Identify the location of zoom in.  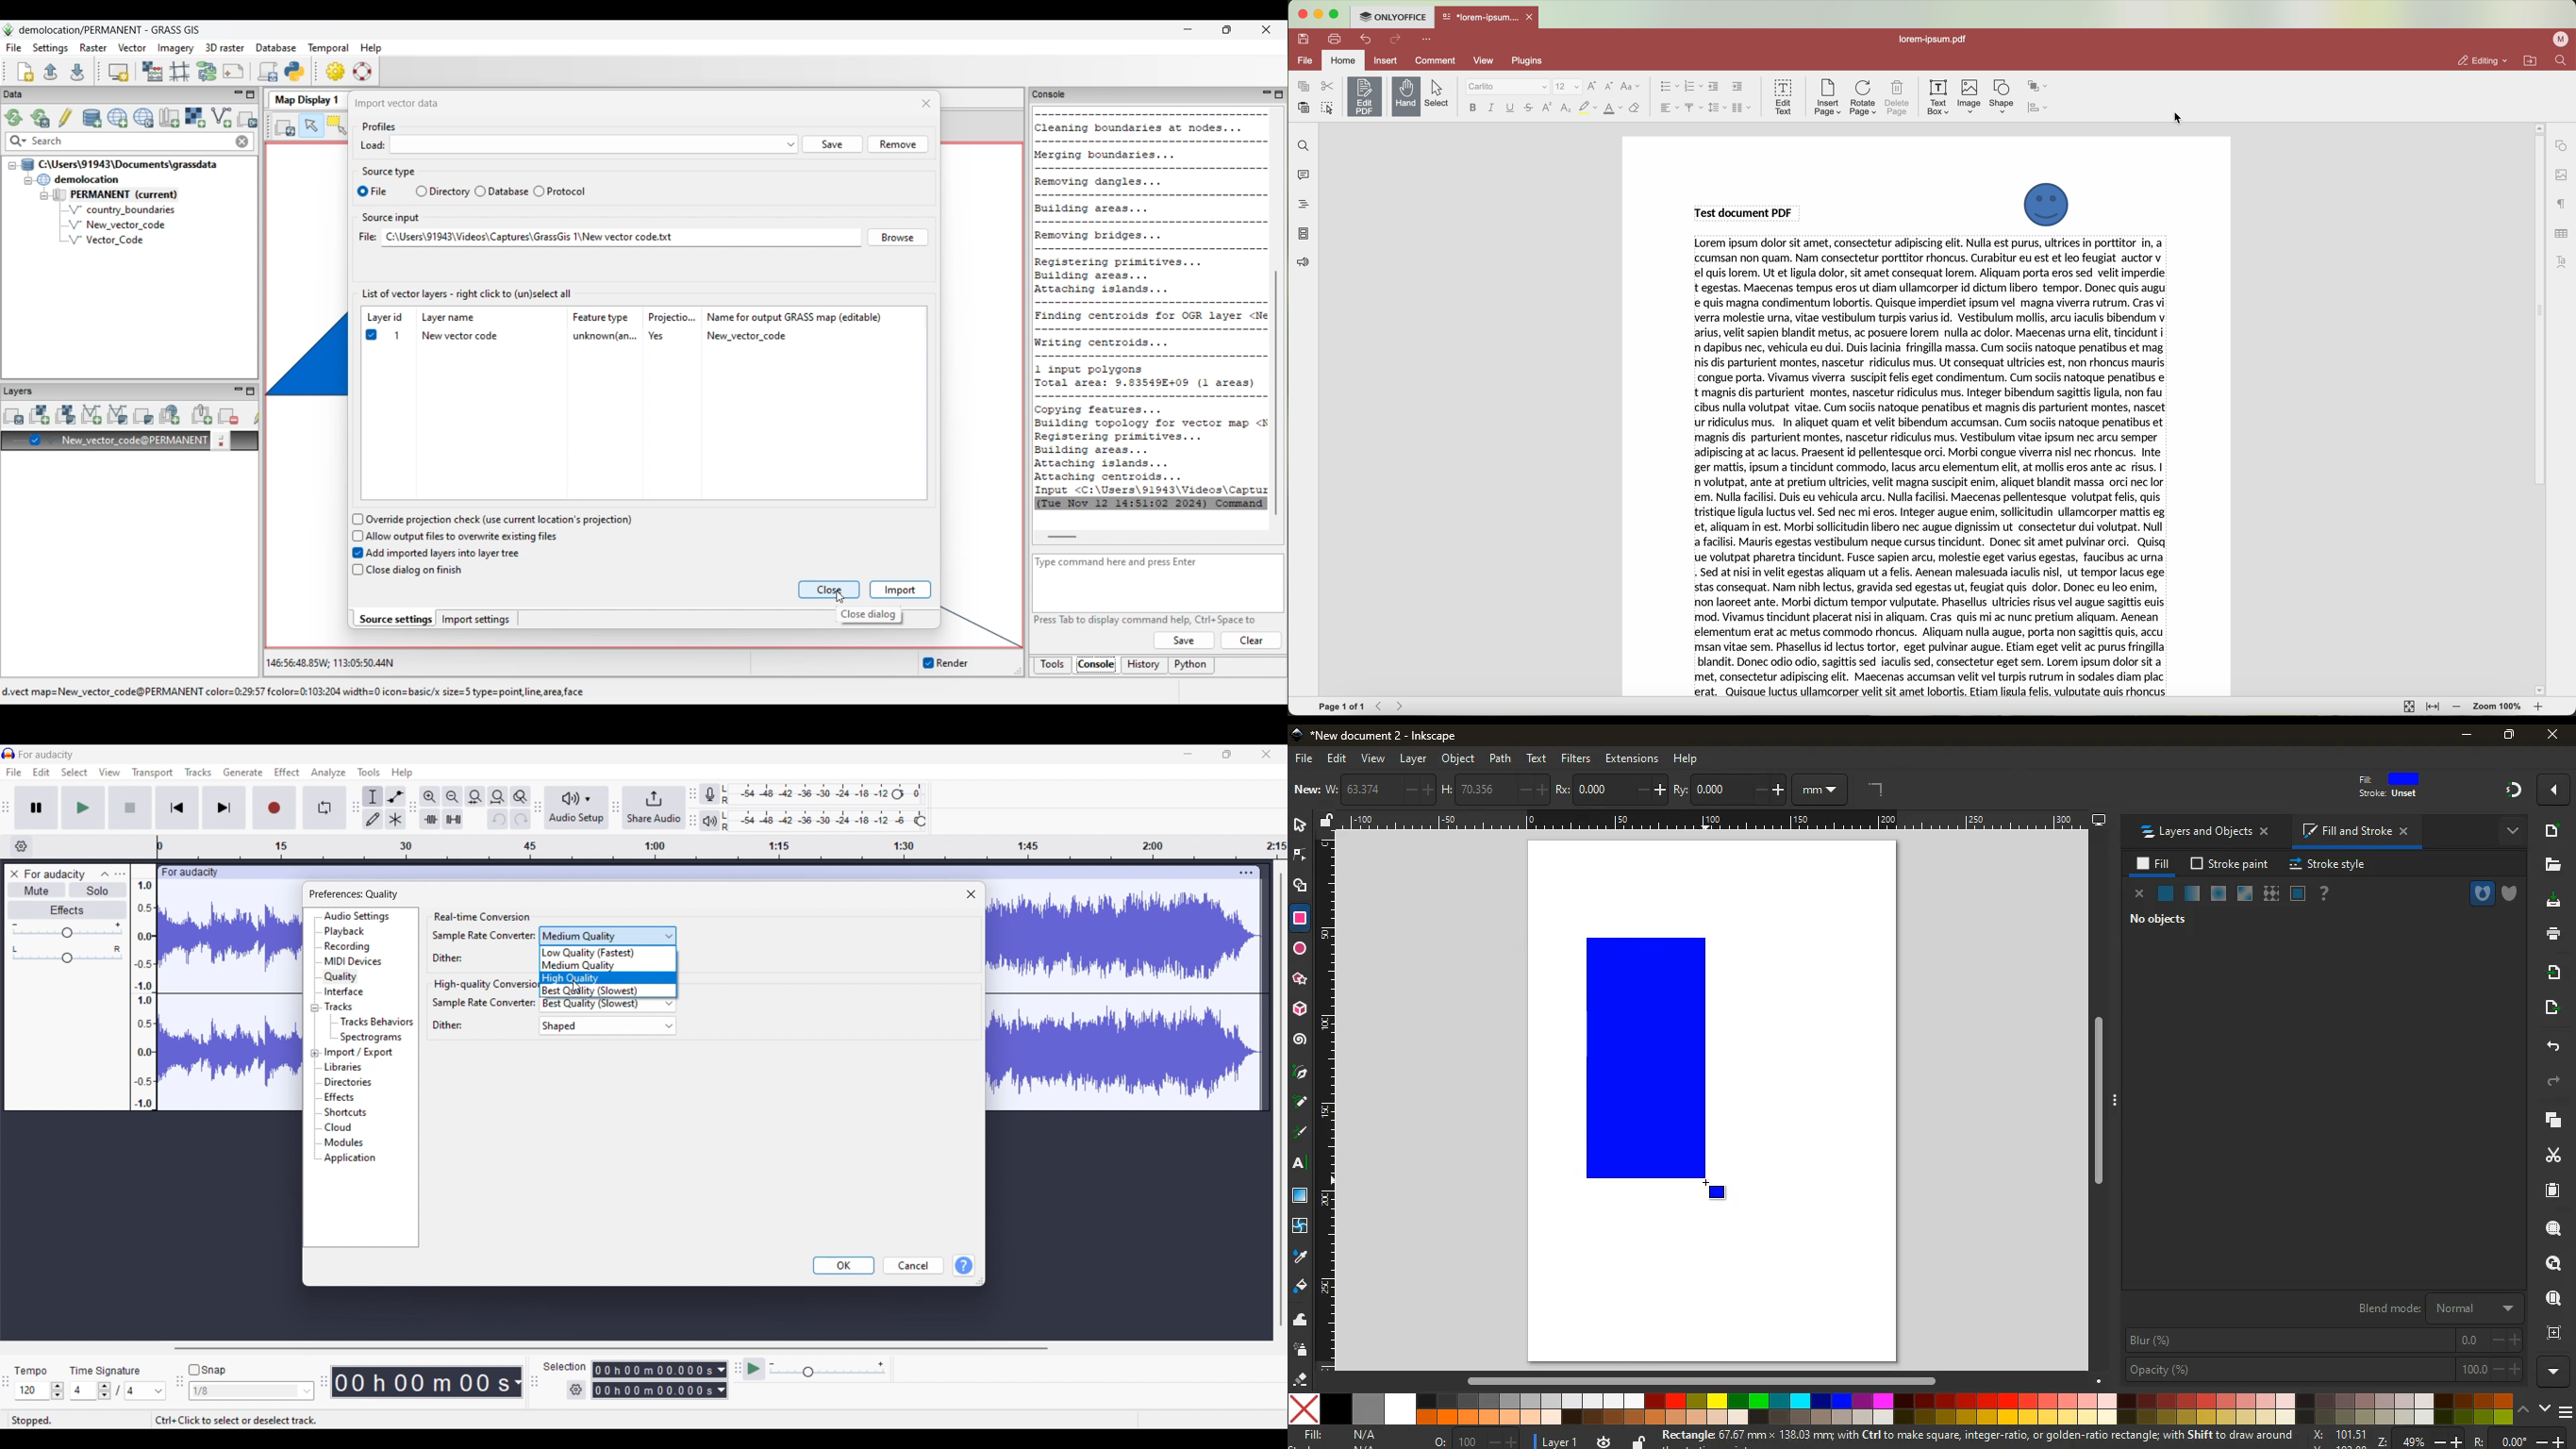
(2538, 708).